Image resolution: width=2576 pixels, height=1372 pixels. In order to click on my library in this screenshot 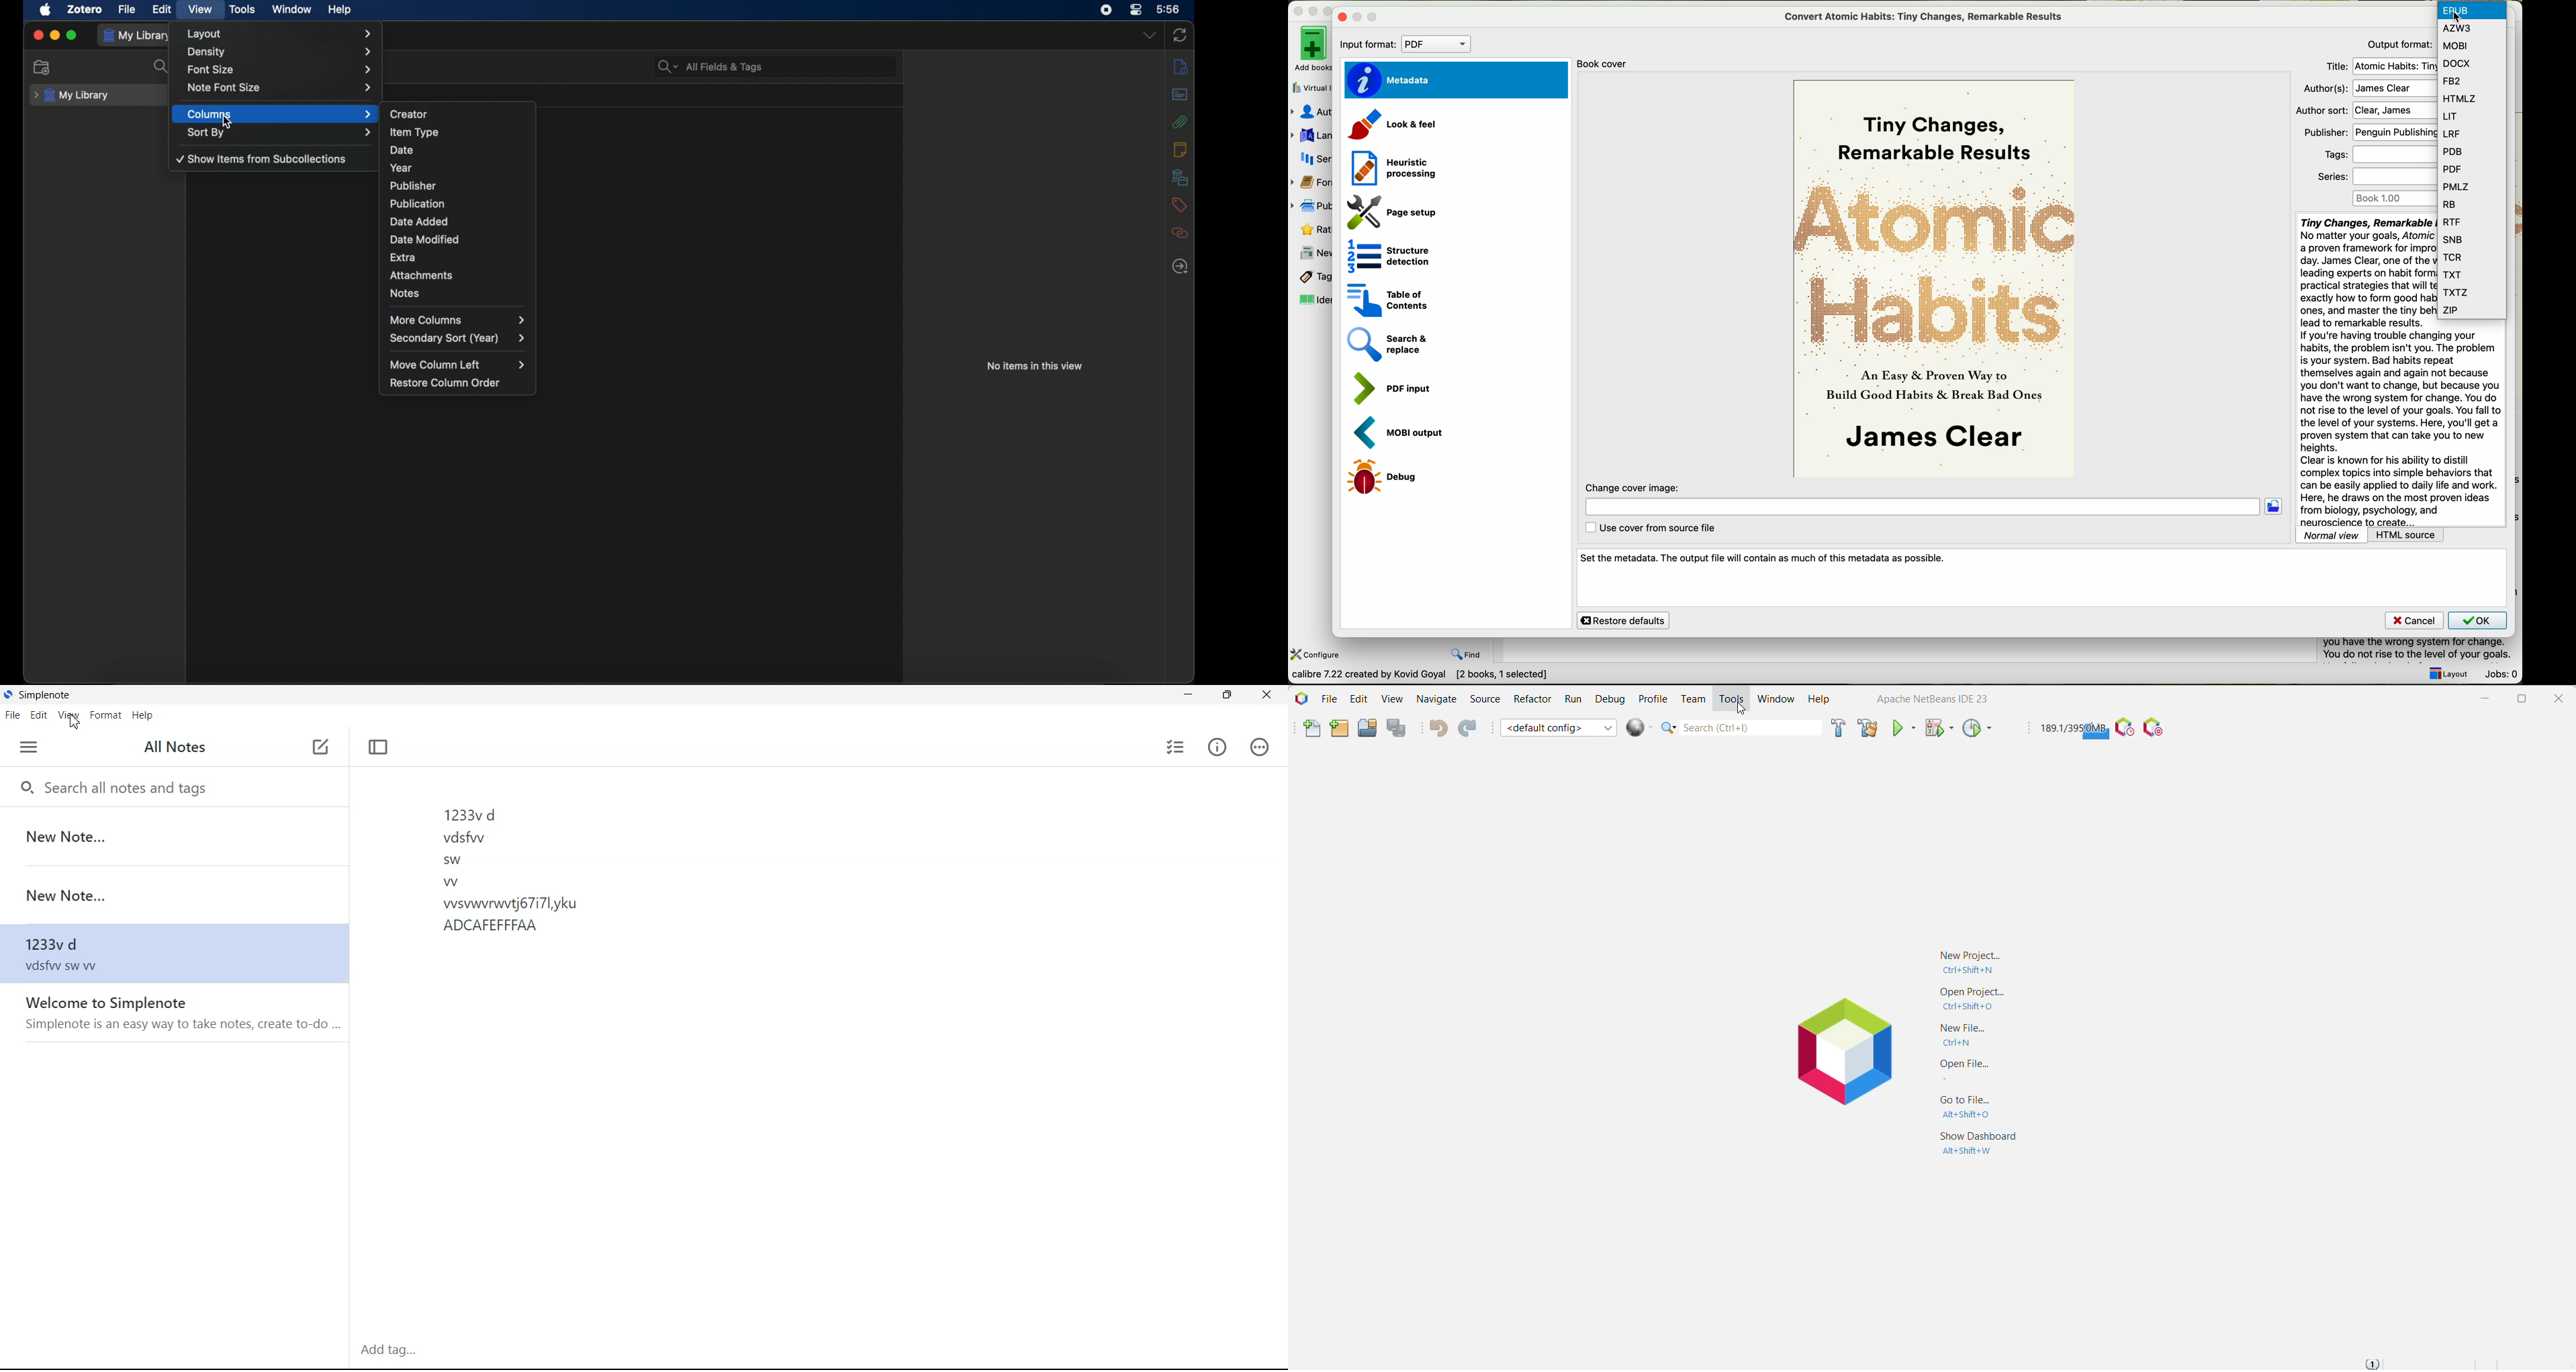, I will do `click(138, 35)`.